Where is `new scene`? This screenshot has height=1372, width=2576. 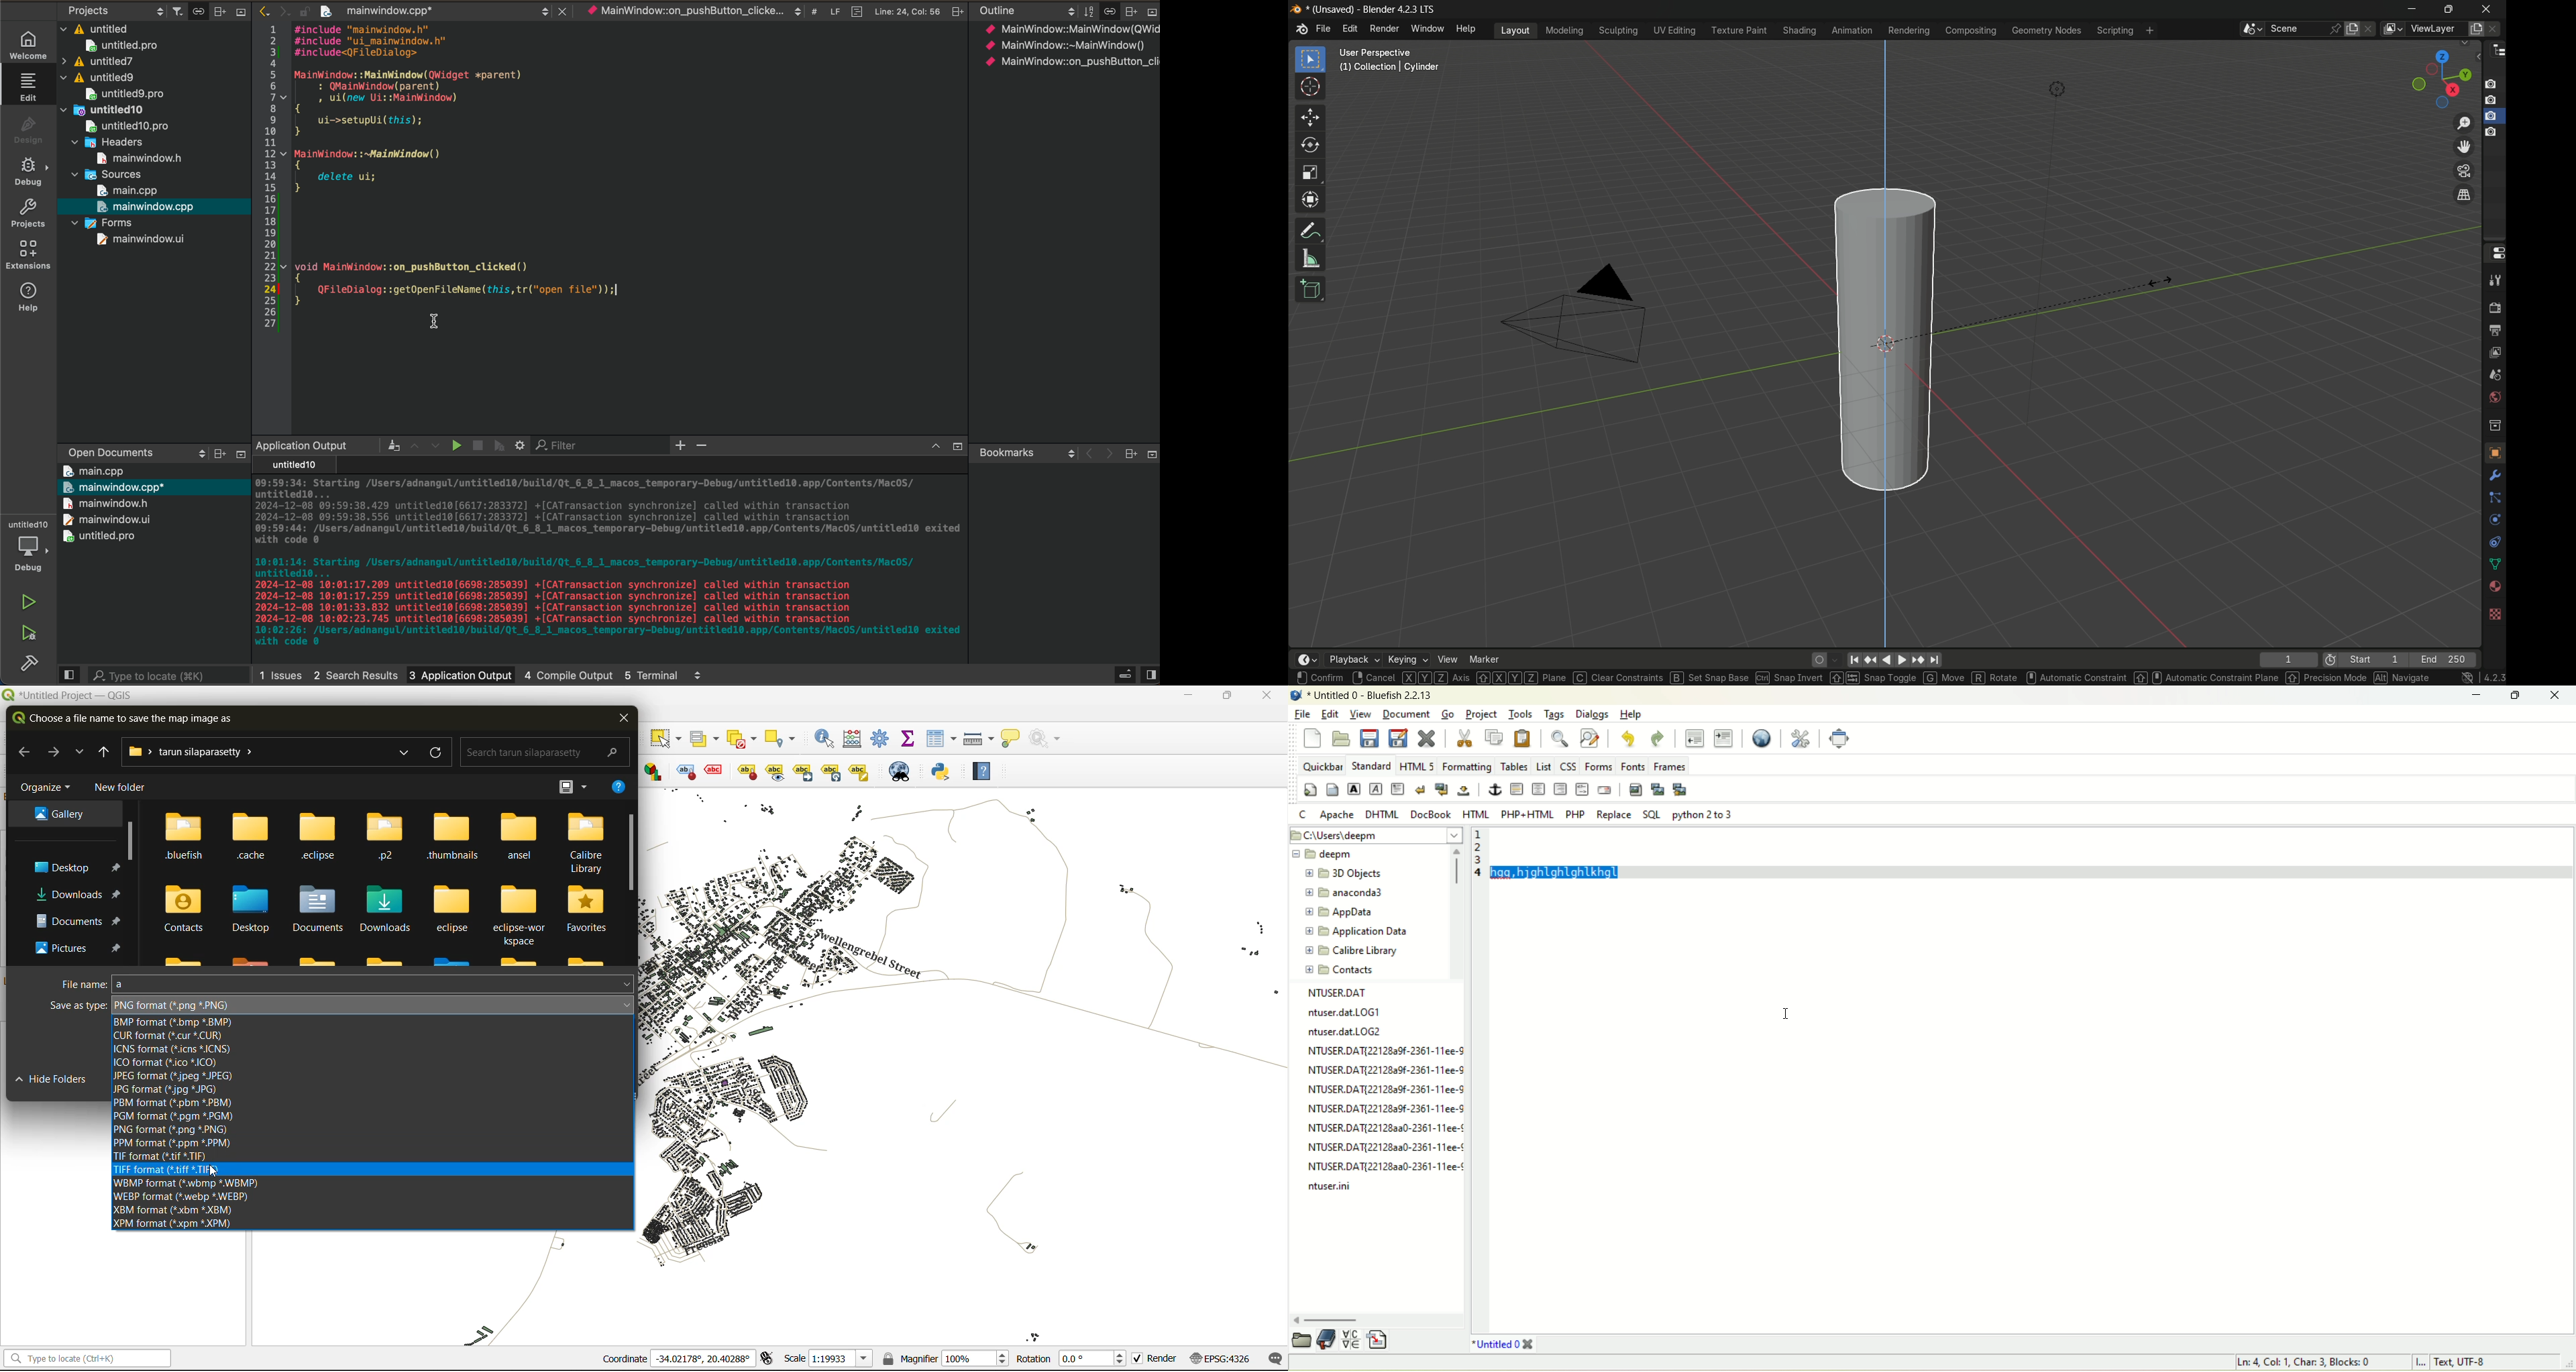 new scene is located at coordinates (2354, 29).